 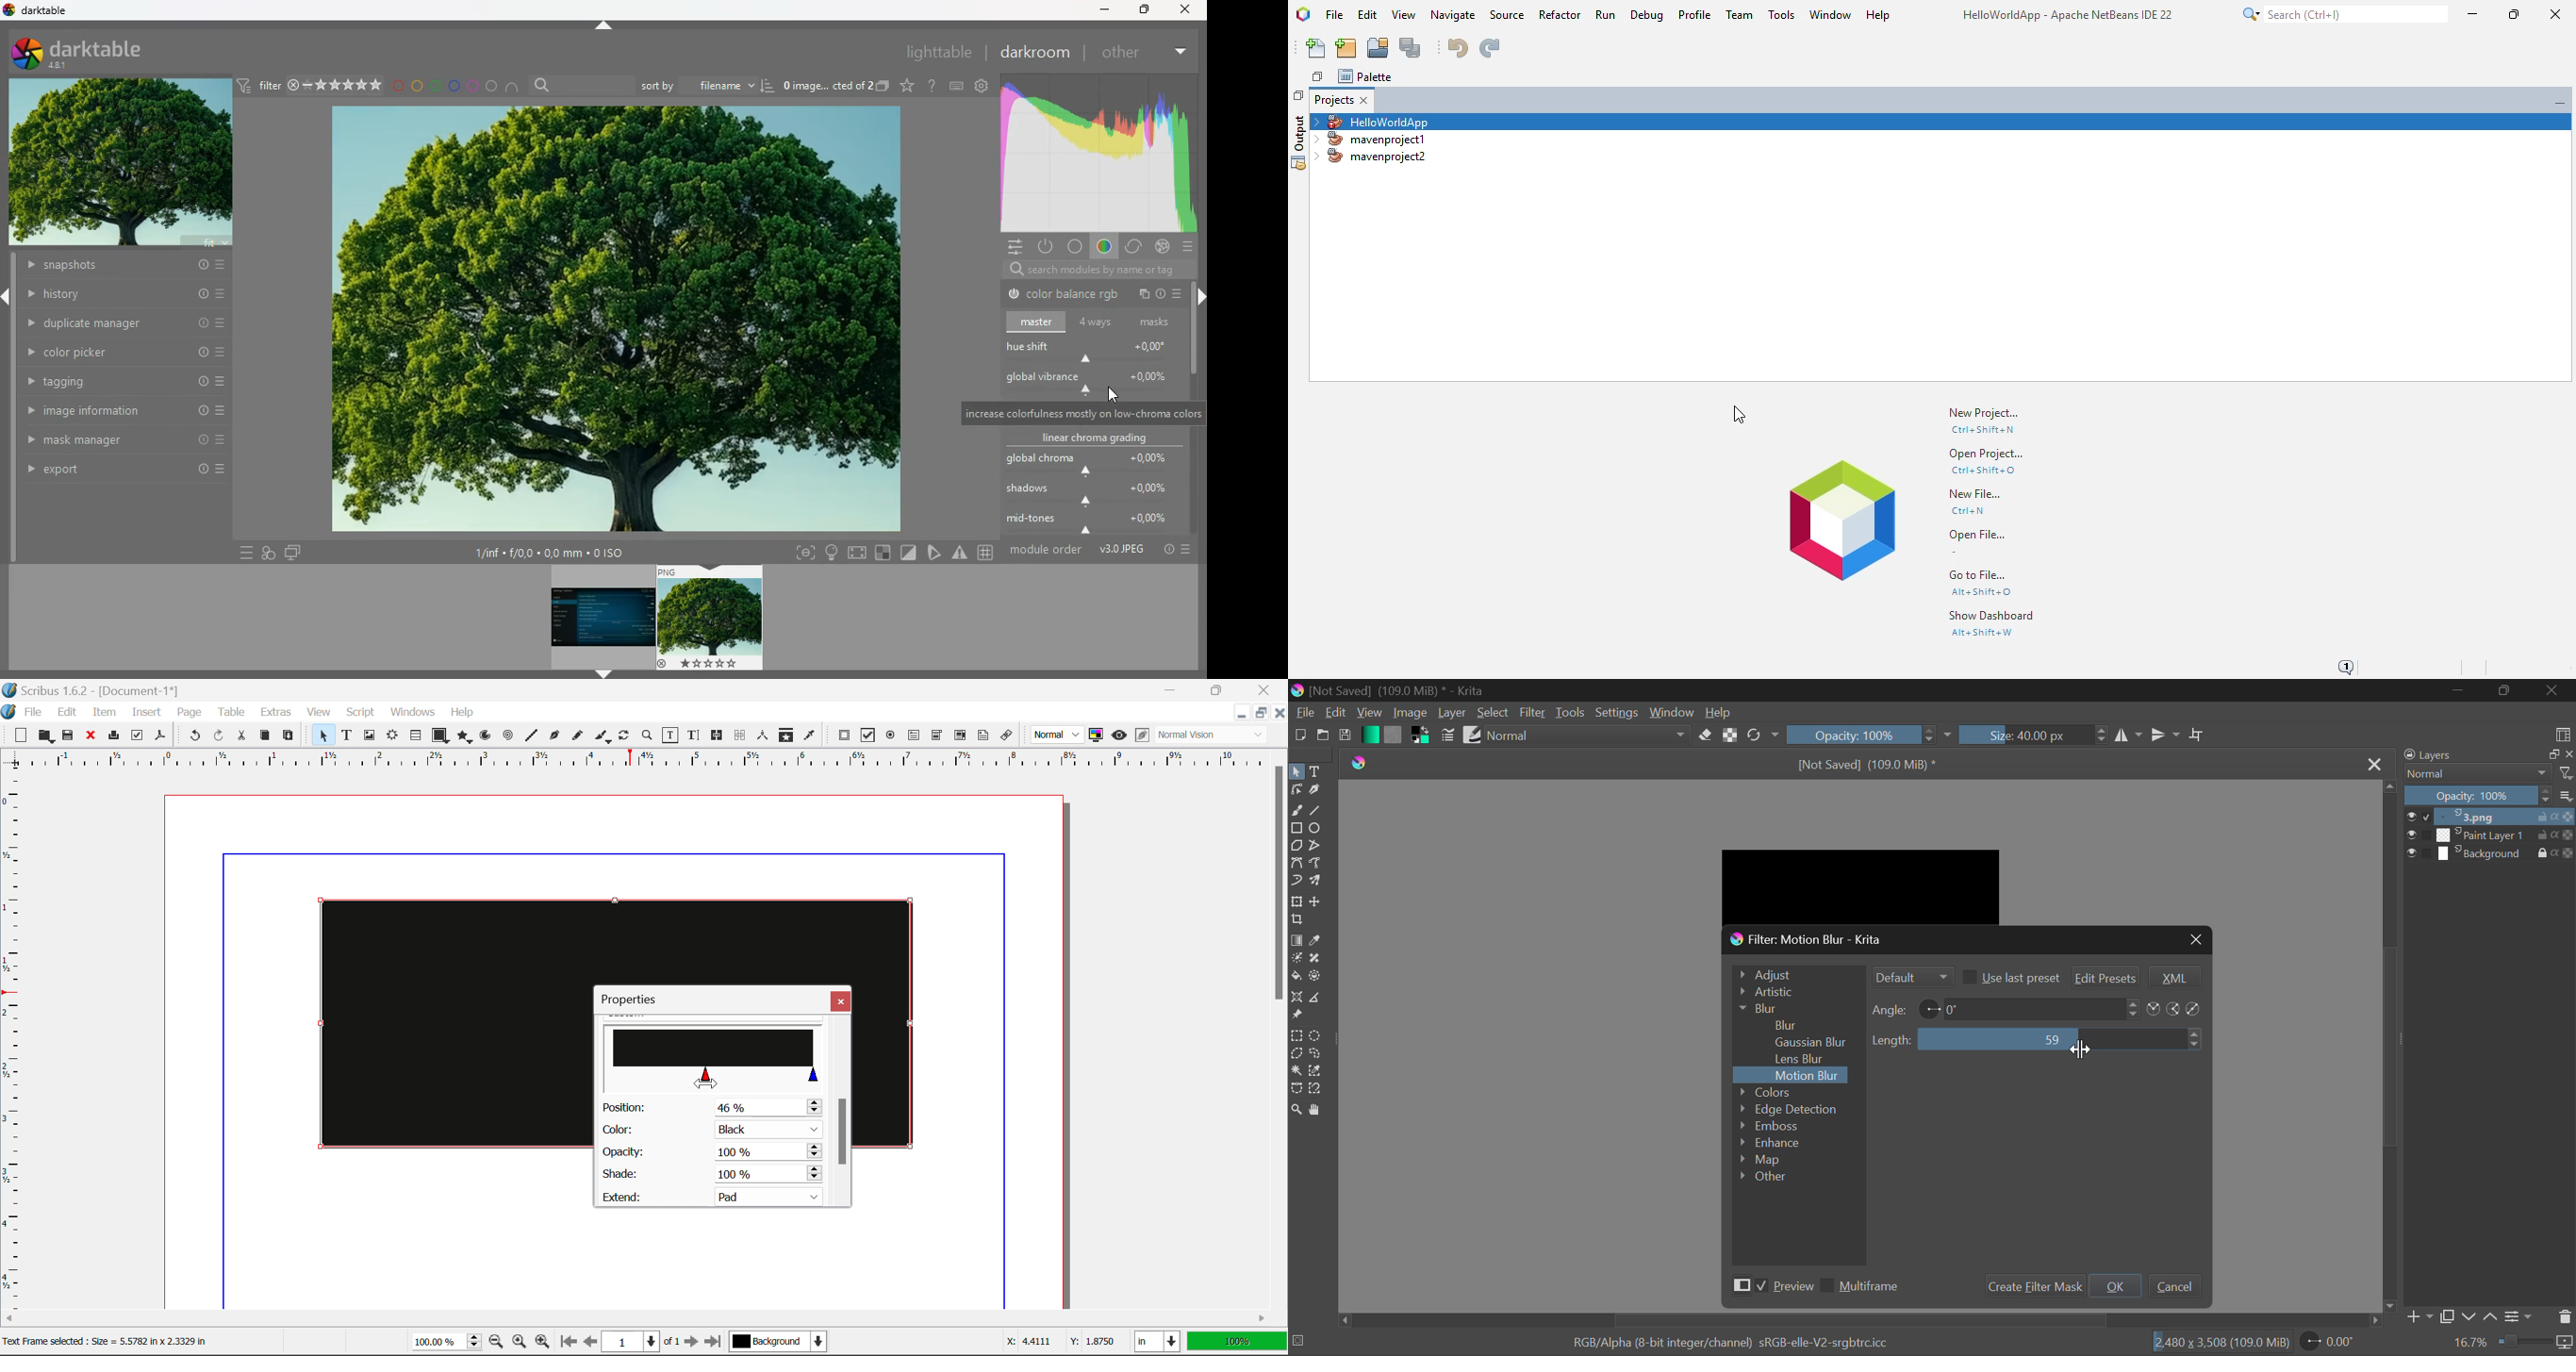 What do you see at coordinates (447, 1344) in the screenshot?
I see `Zoom 100%` at bounding box center [447, 1344].